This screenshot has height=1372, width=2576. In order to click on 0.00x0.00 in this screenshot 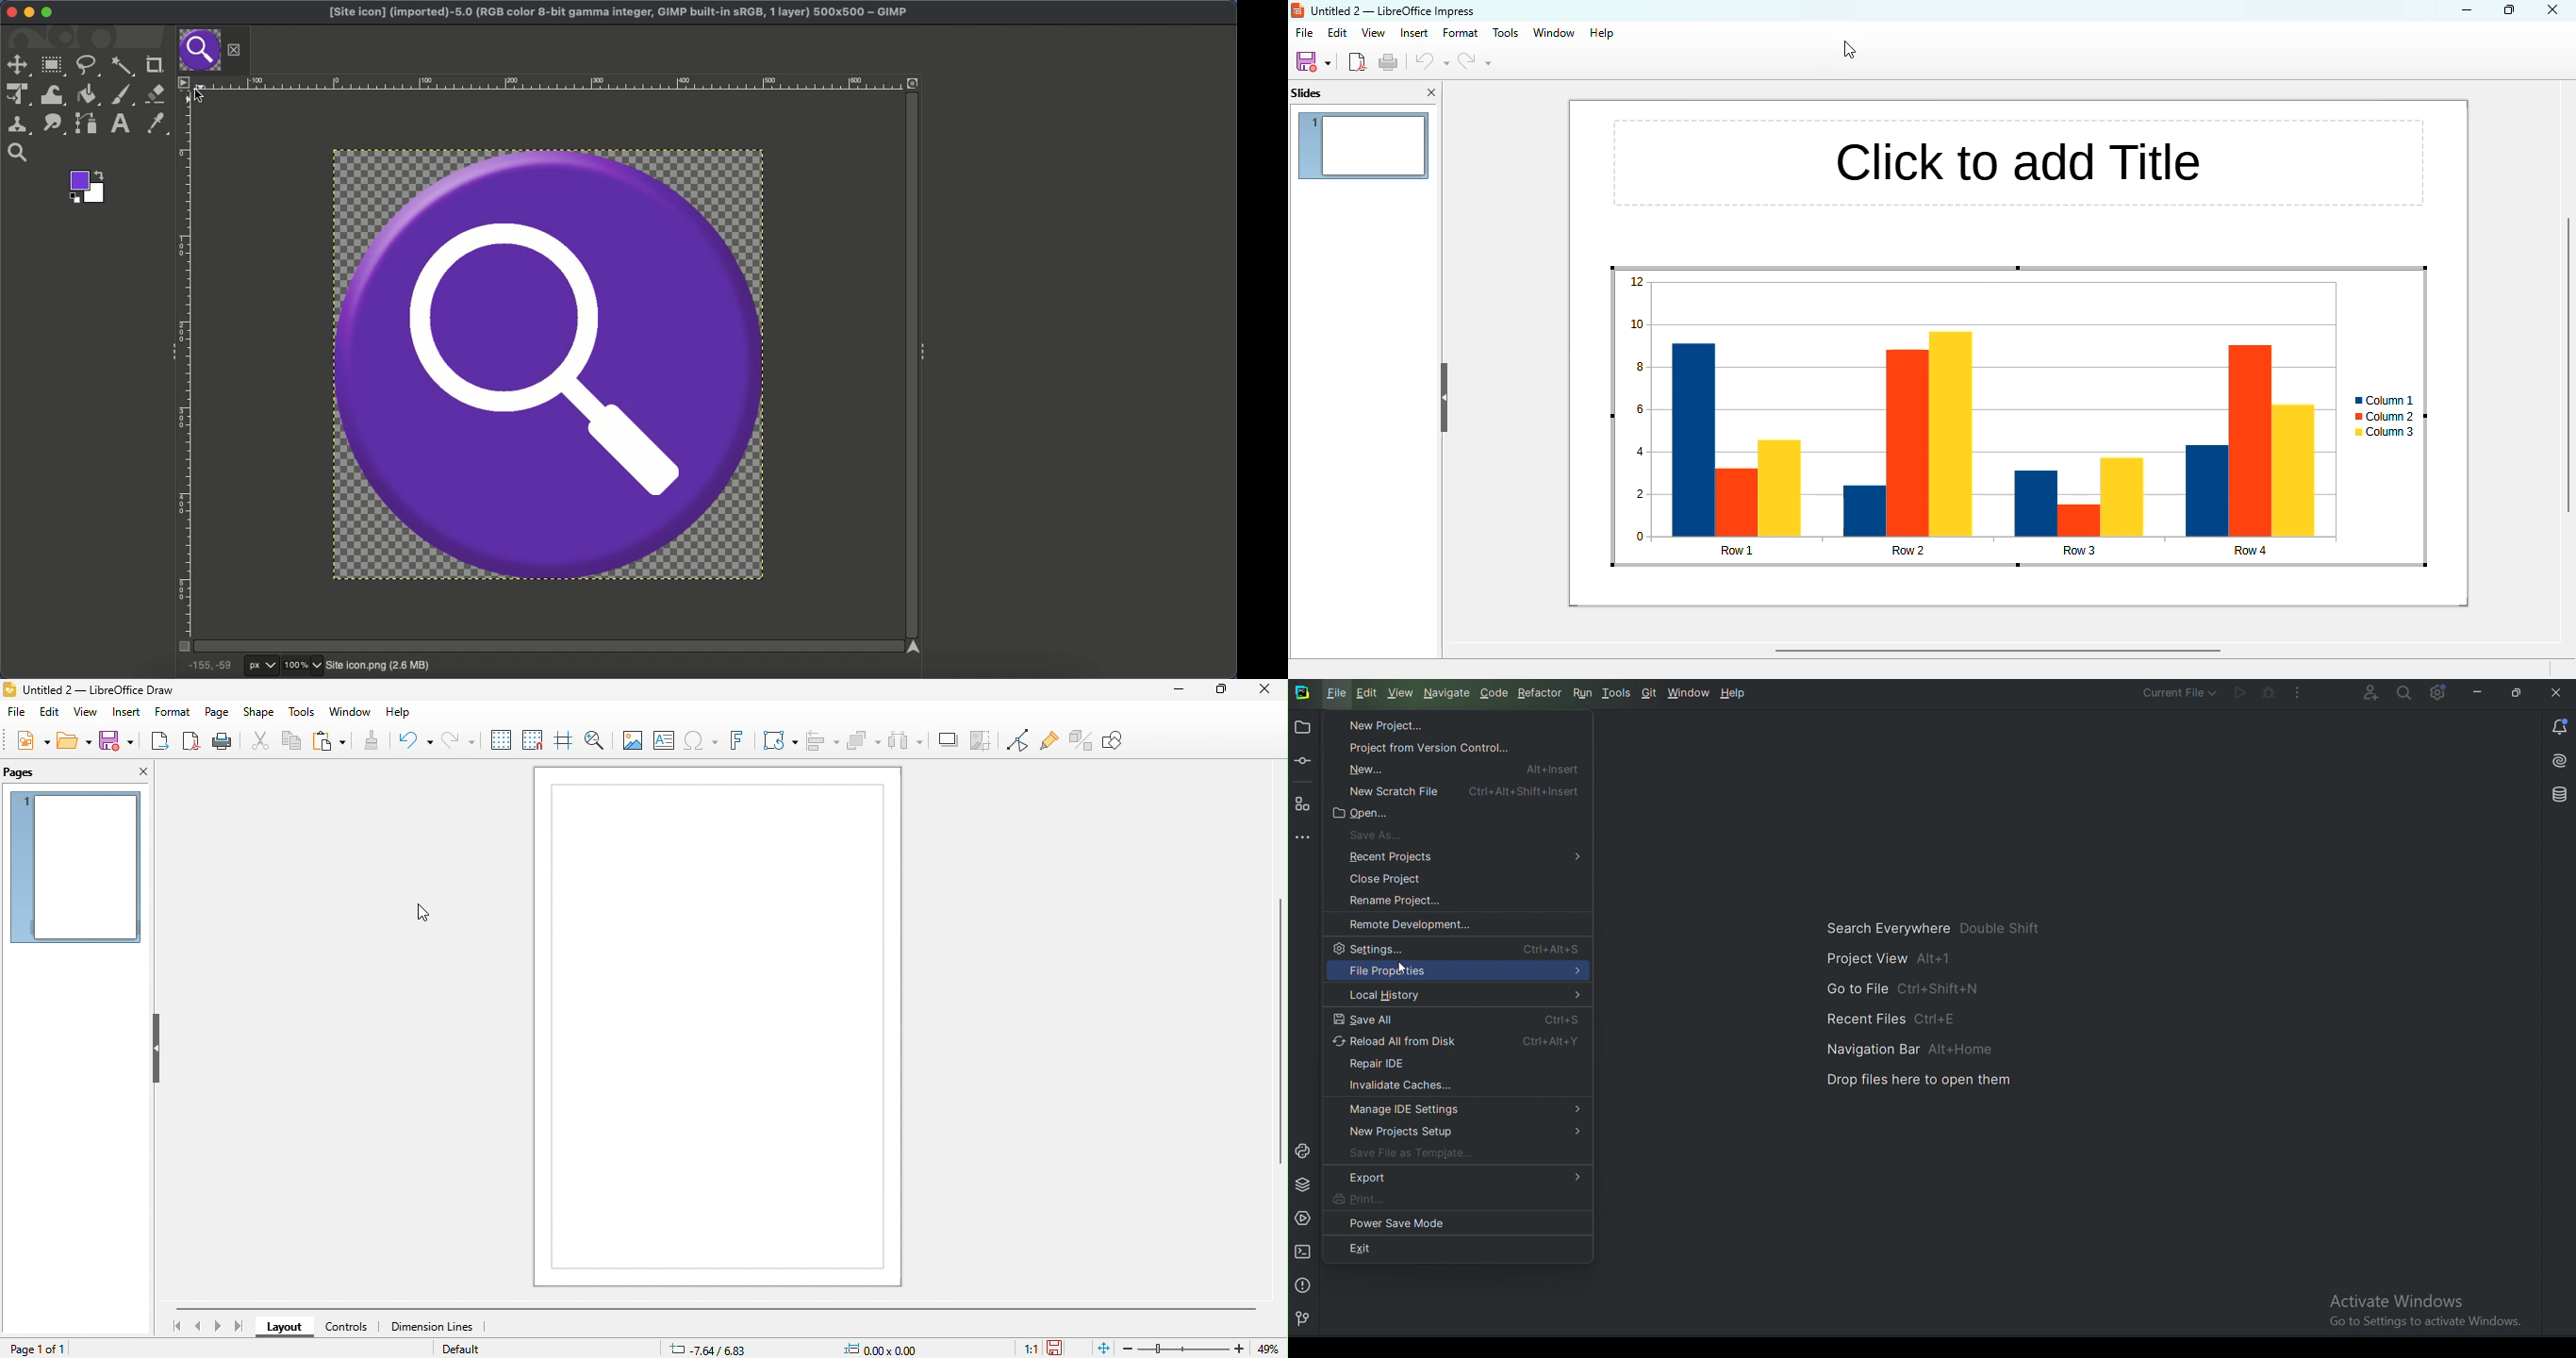, I will do `click(886, 1347)`.